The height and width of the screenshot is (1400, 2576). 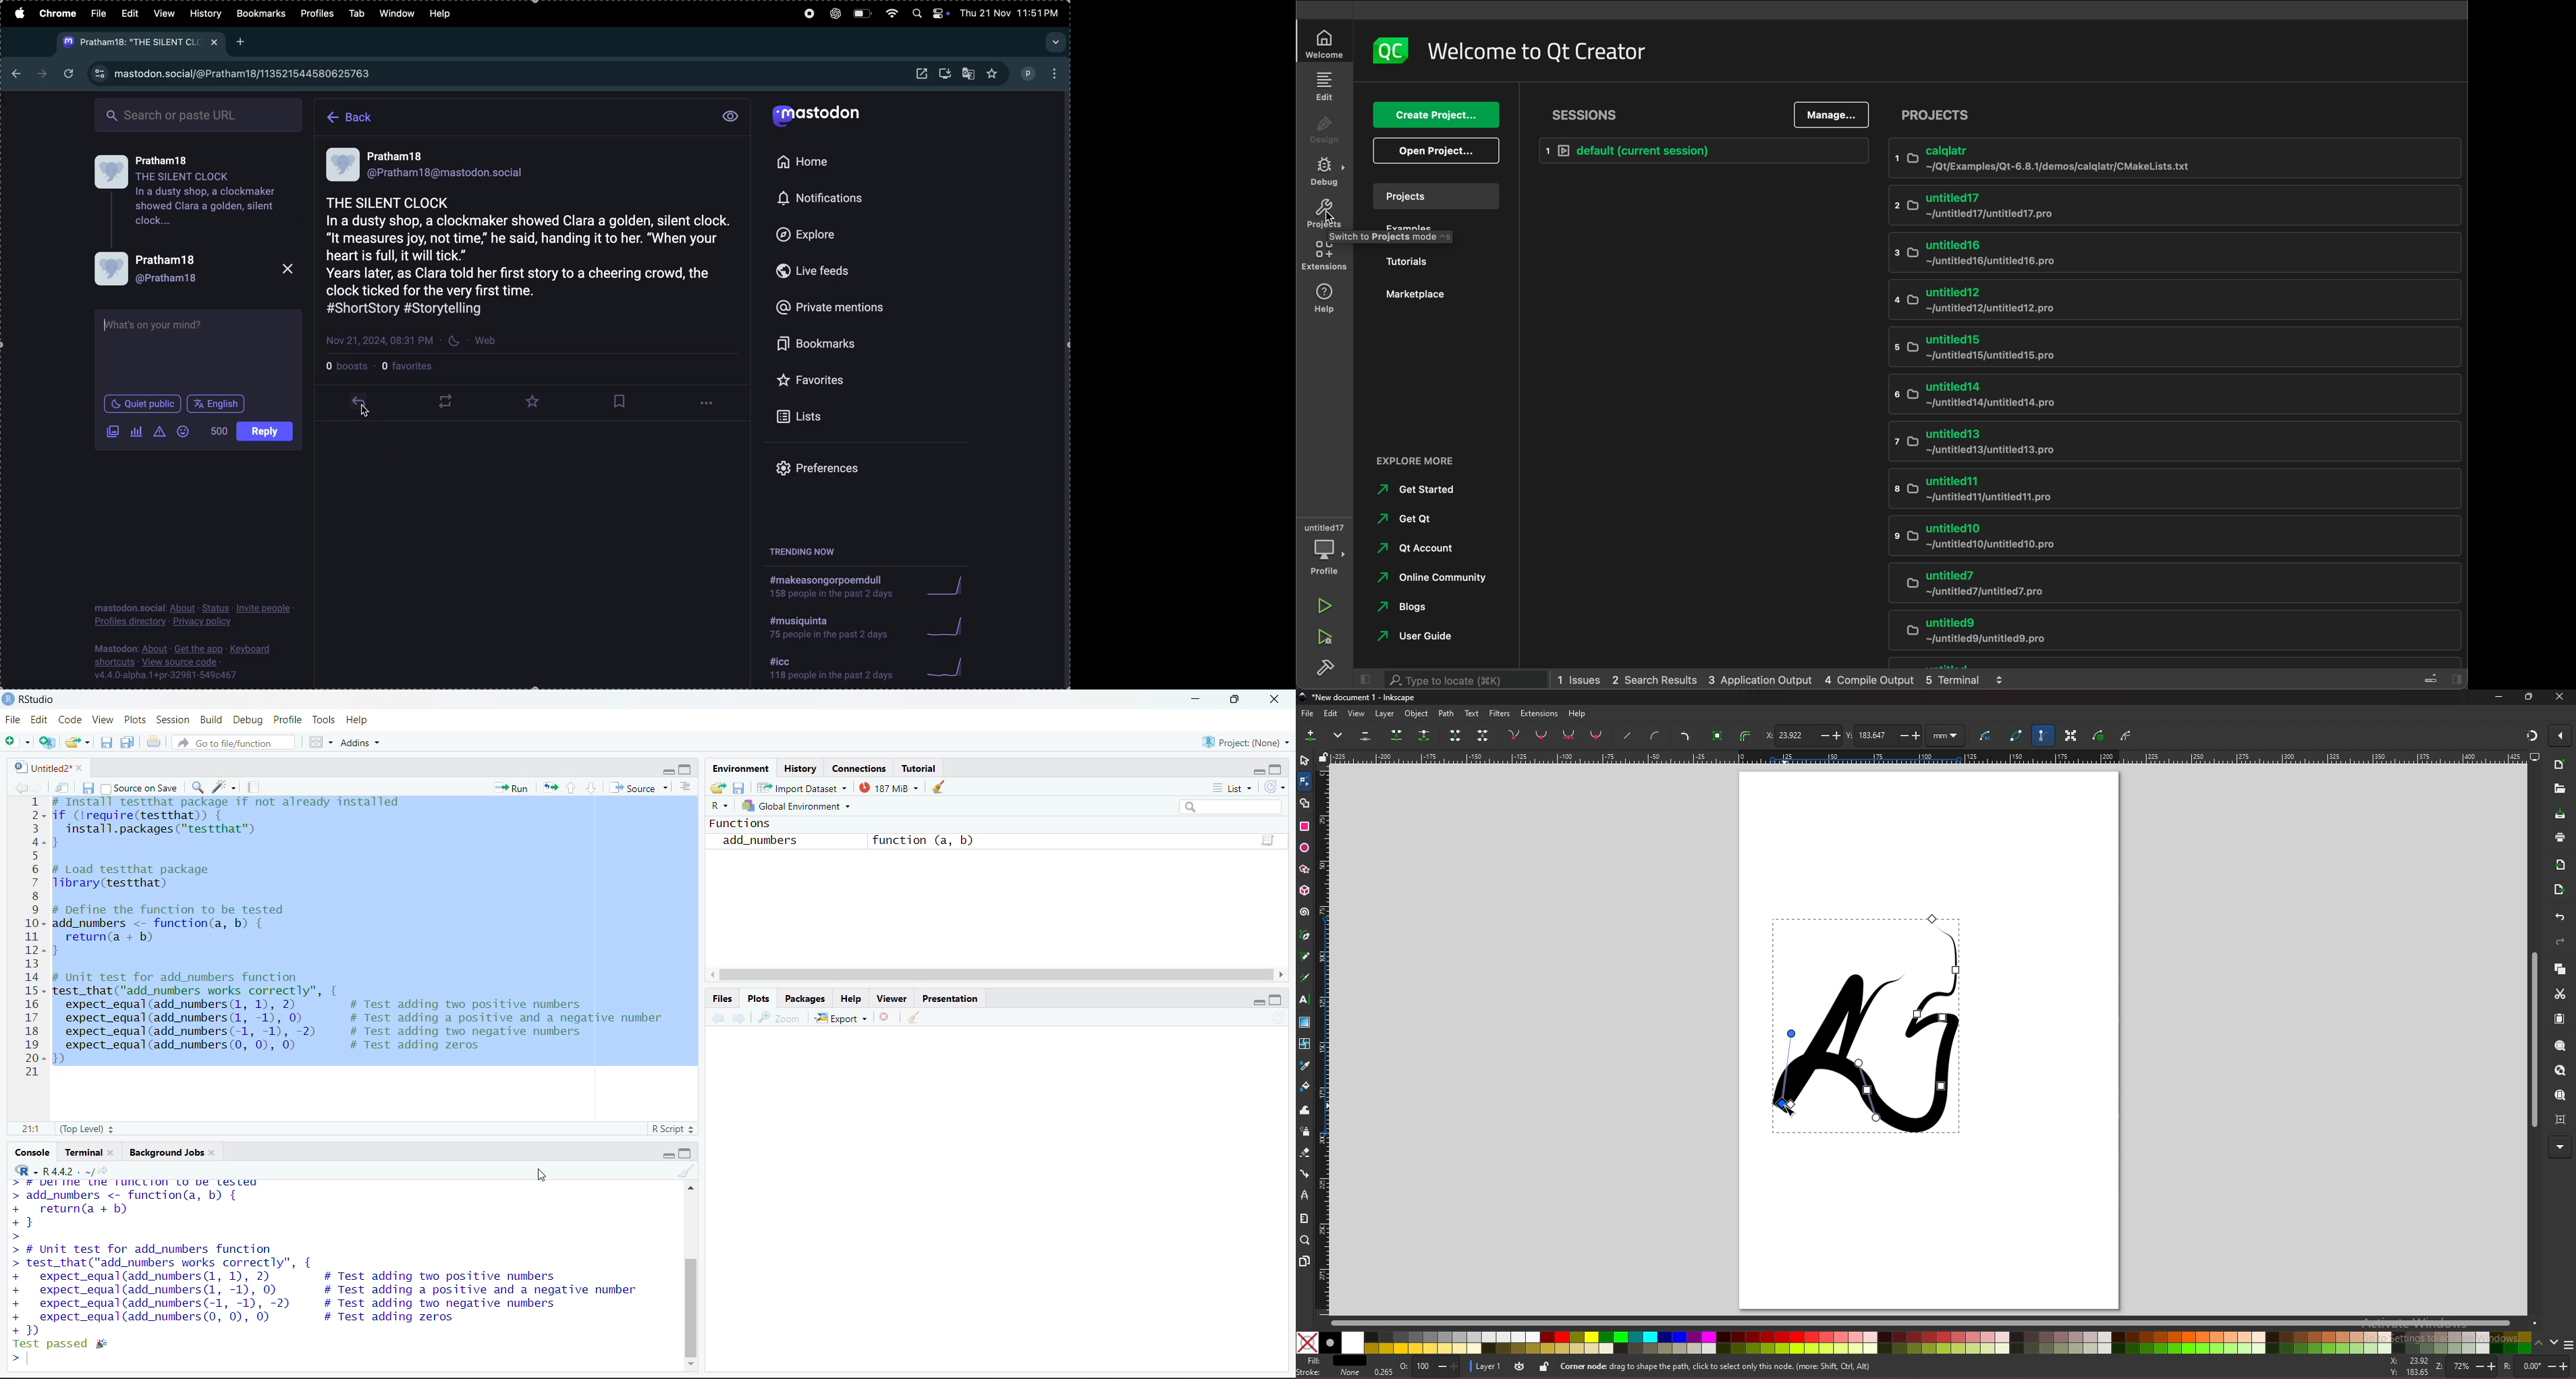 What do you see at coordinates (1428, 263) in the screenshot?
I see `tutorials` at bounding box center [1428, 263].